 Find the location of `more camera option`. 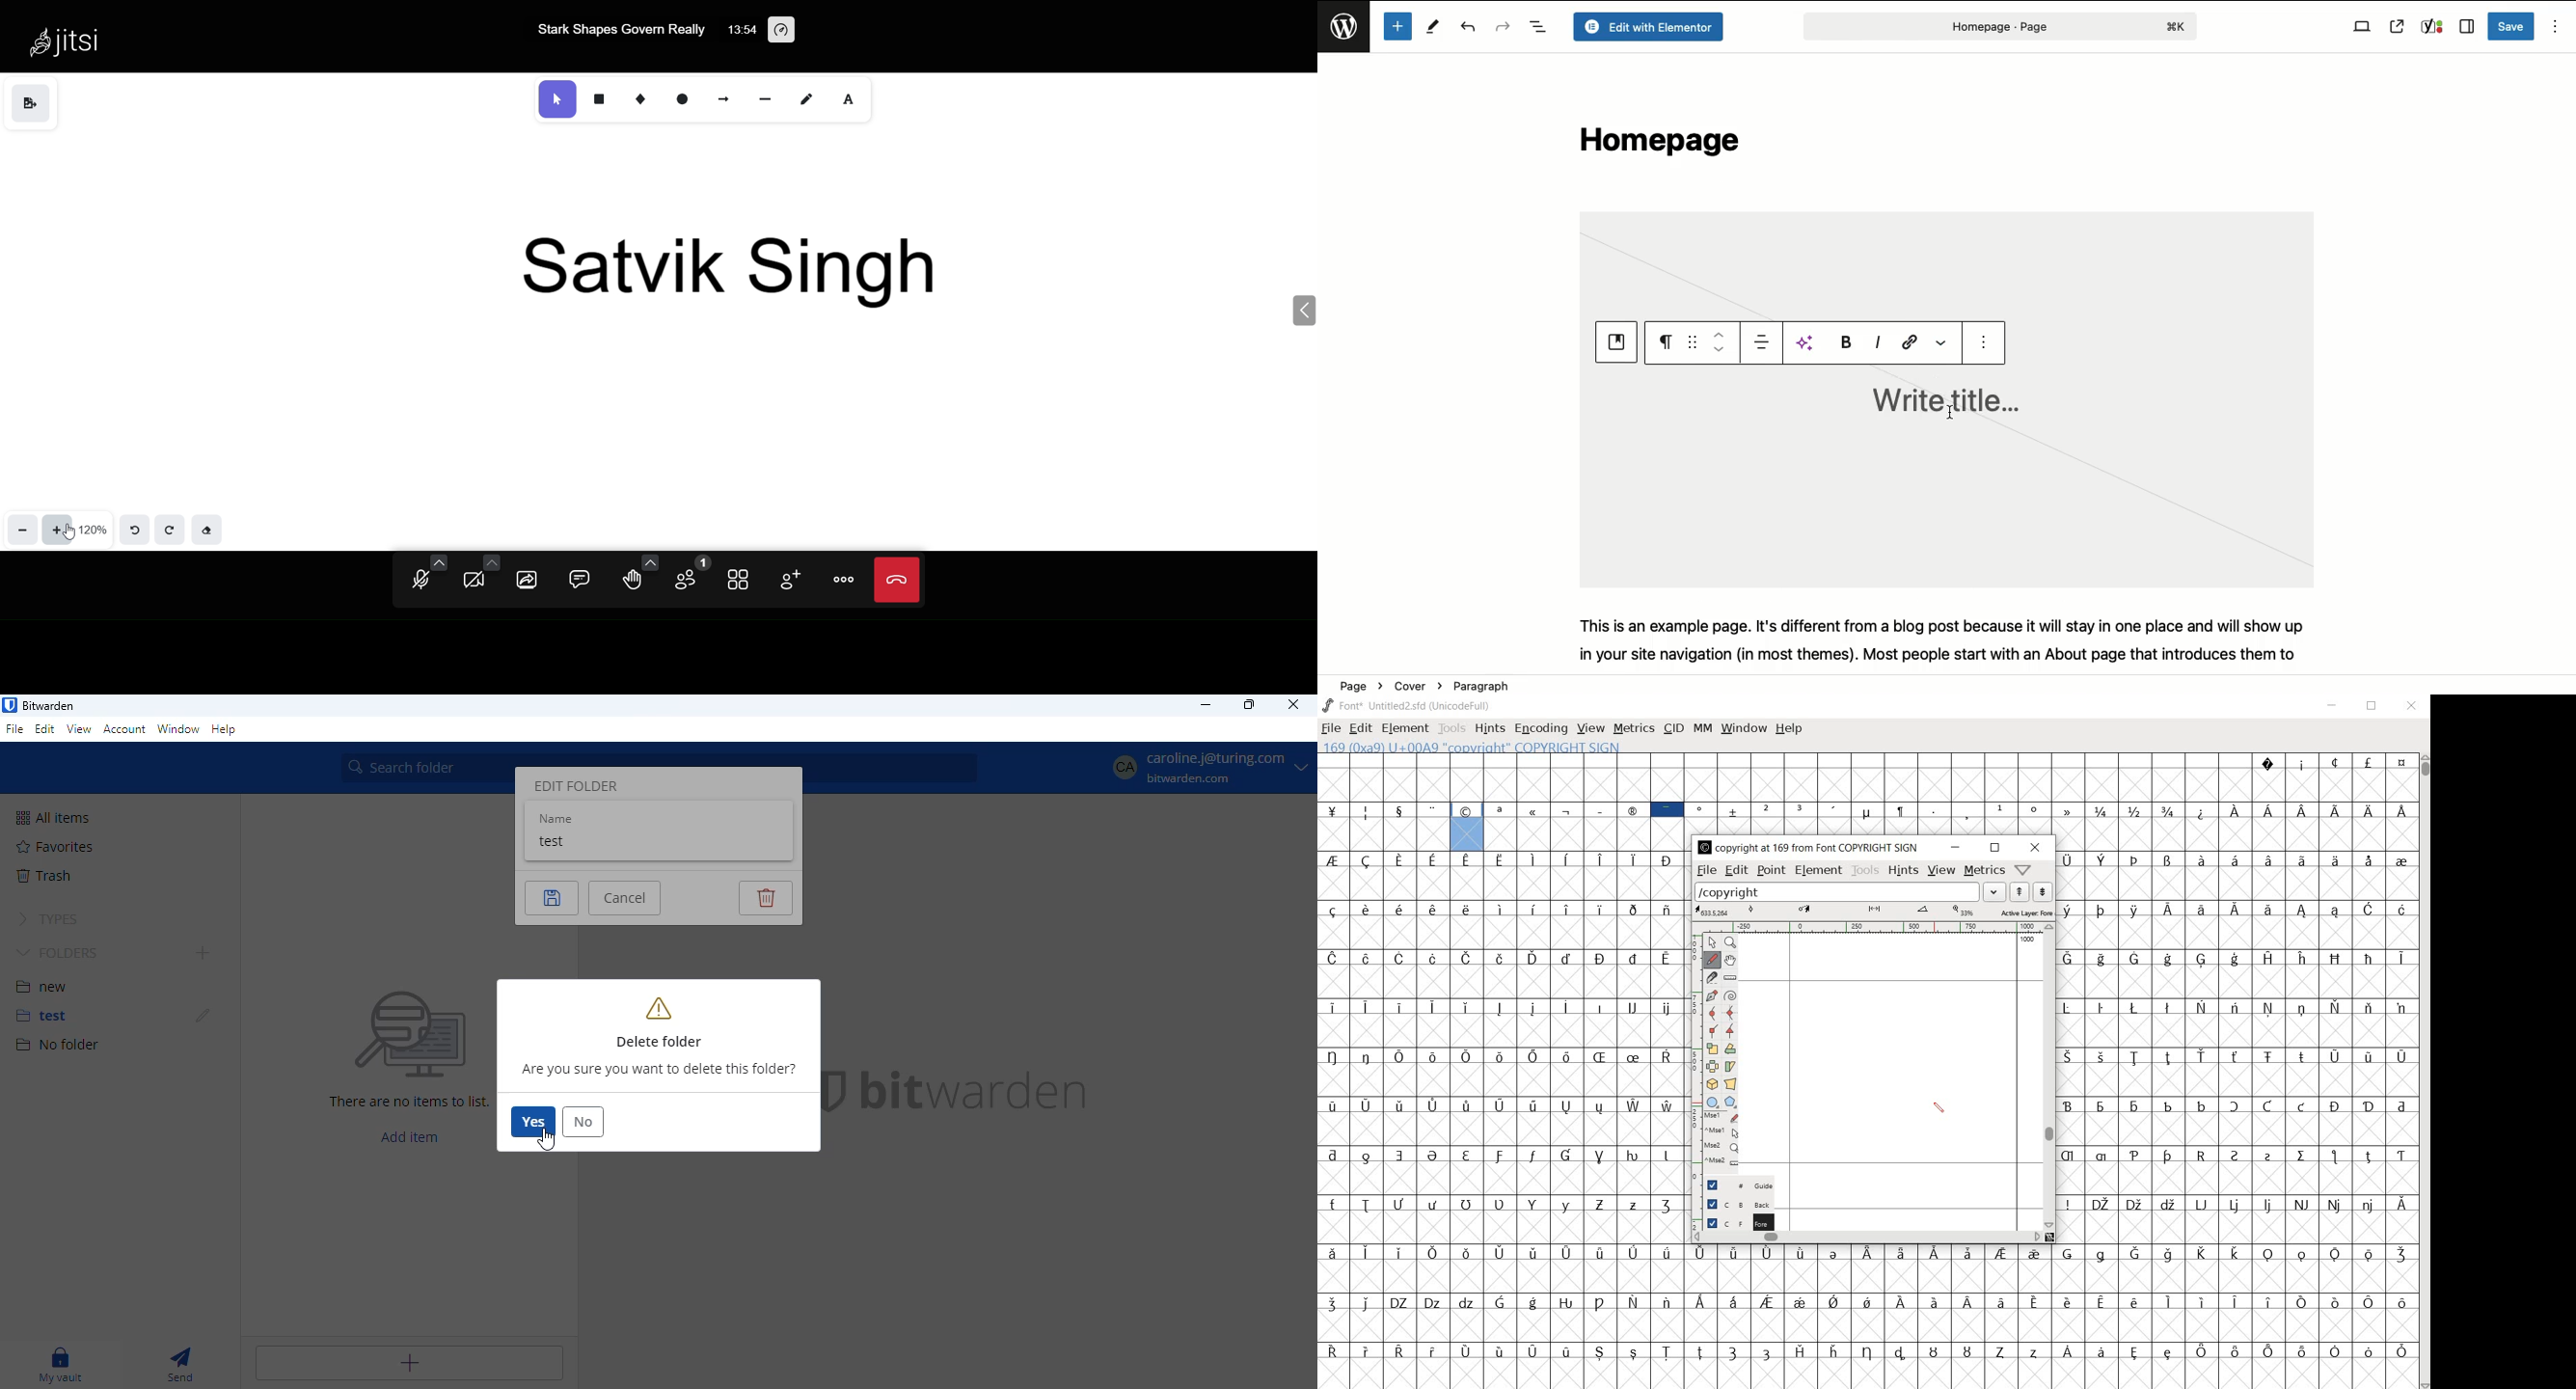

more camera option is located at coordinates (493, 562).